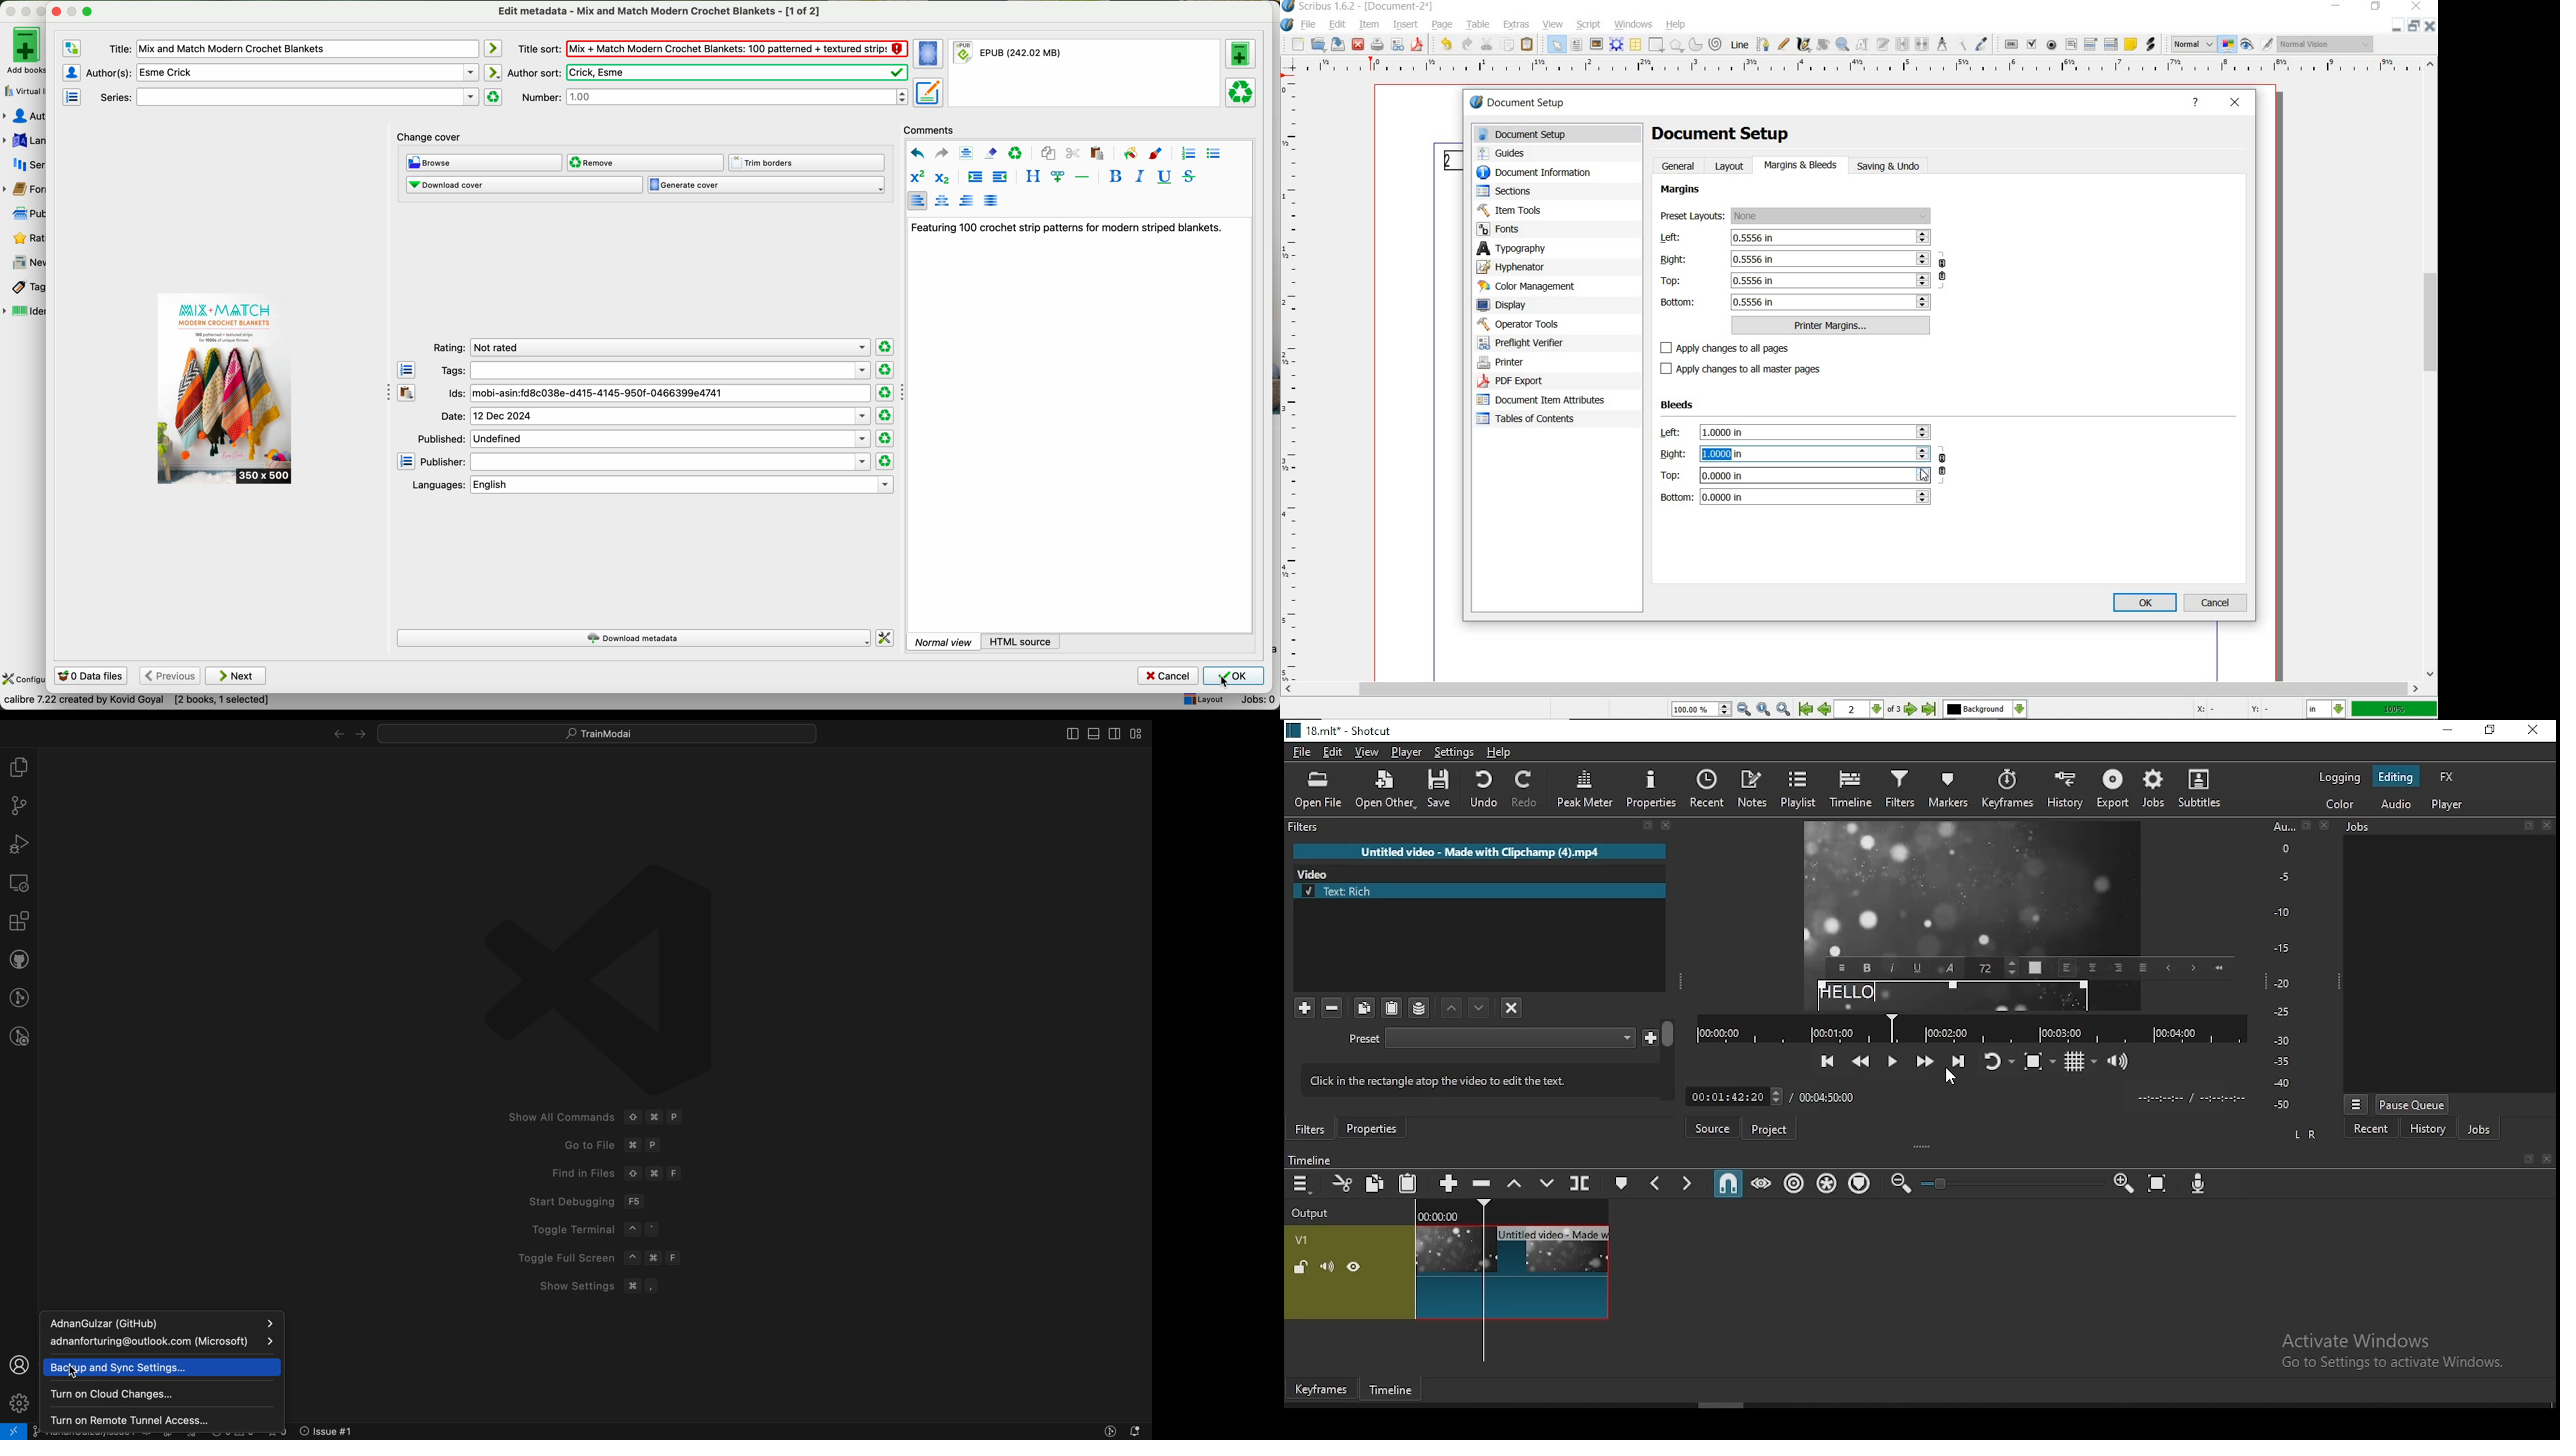 The width and height of the screenshot is (2576, 1456). What do you see at coordinates (1748, 369) in the screenshot?
I see `apply changes to all master pages` at bounding box center [1748, 369].